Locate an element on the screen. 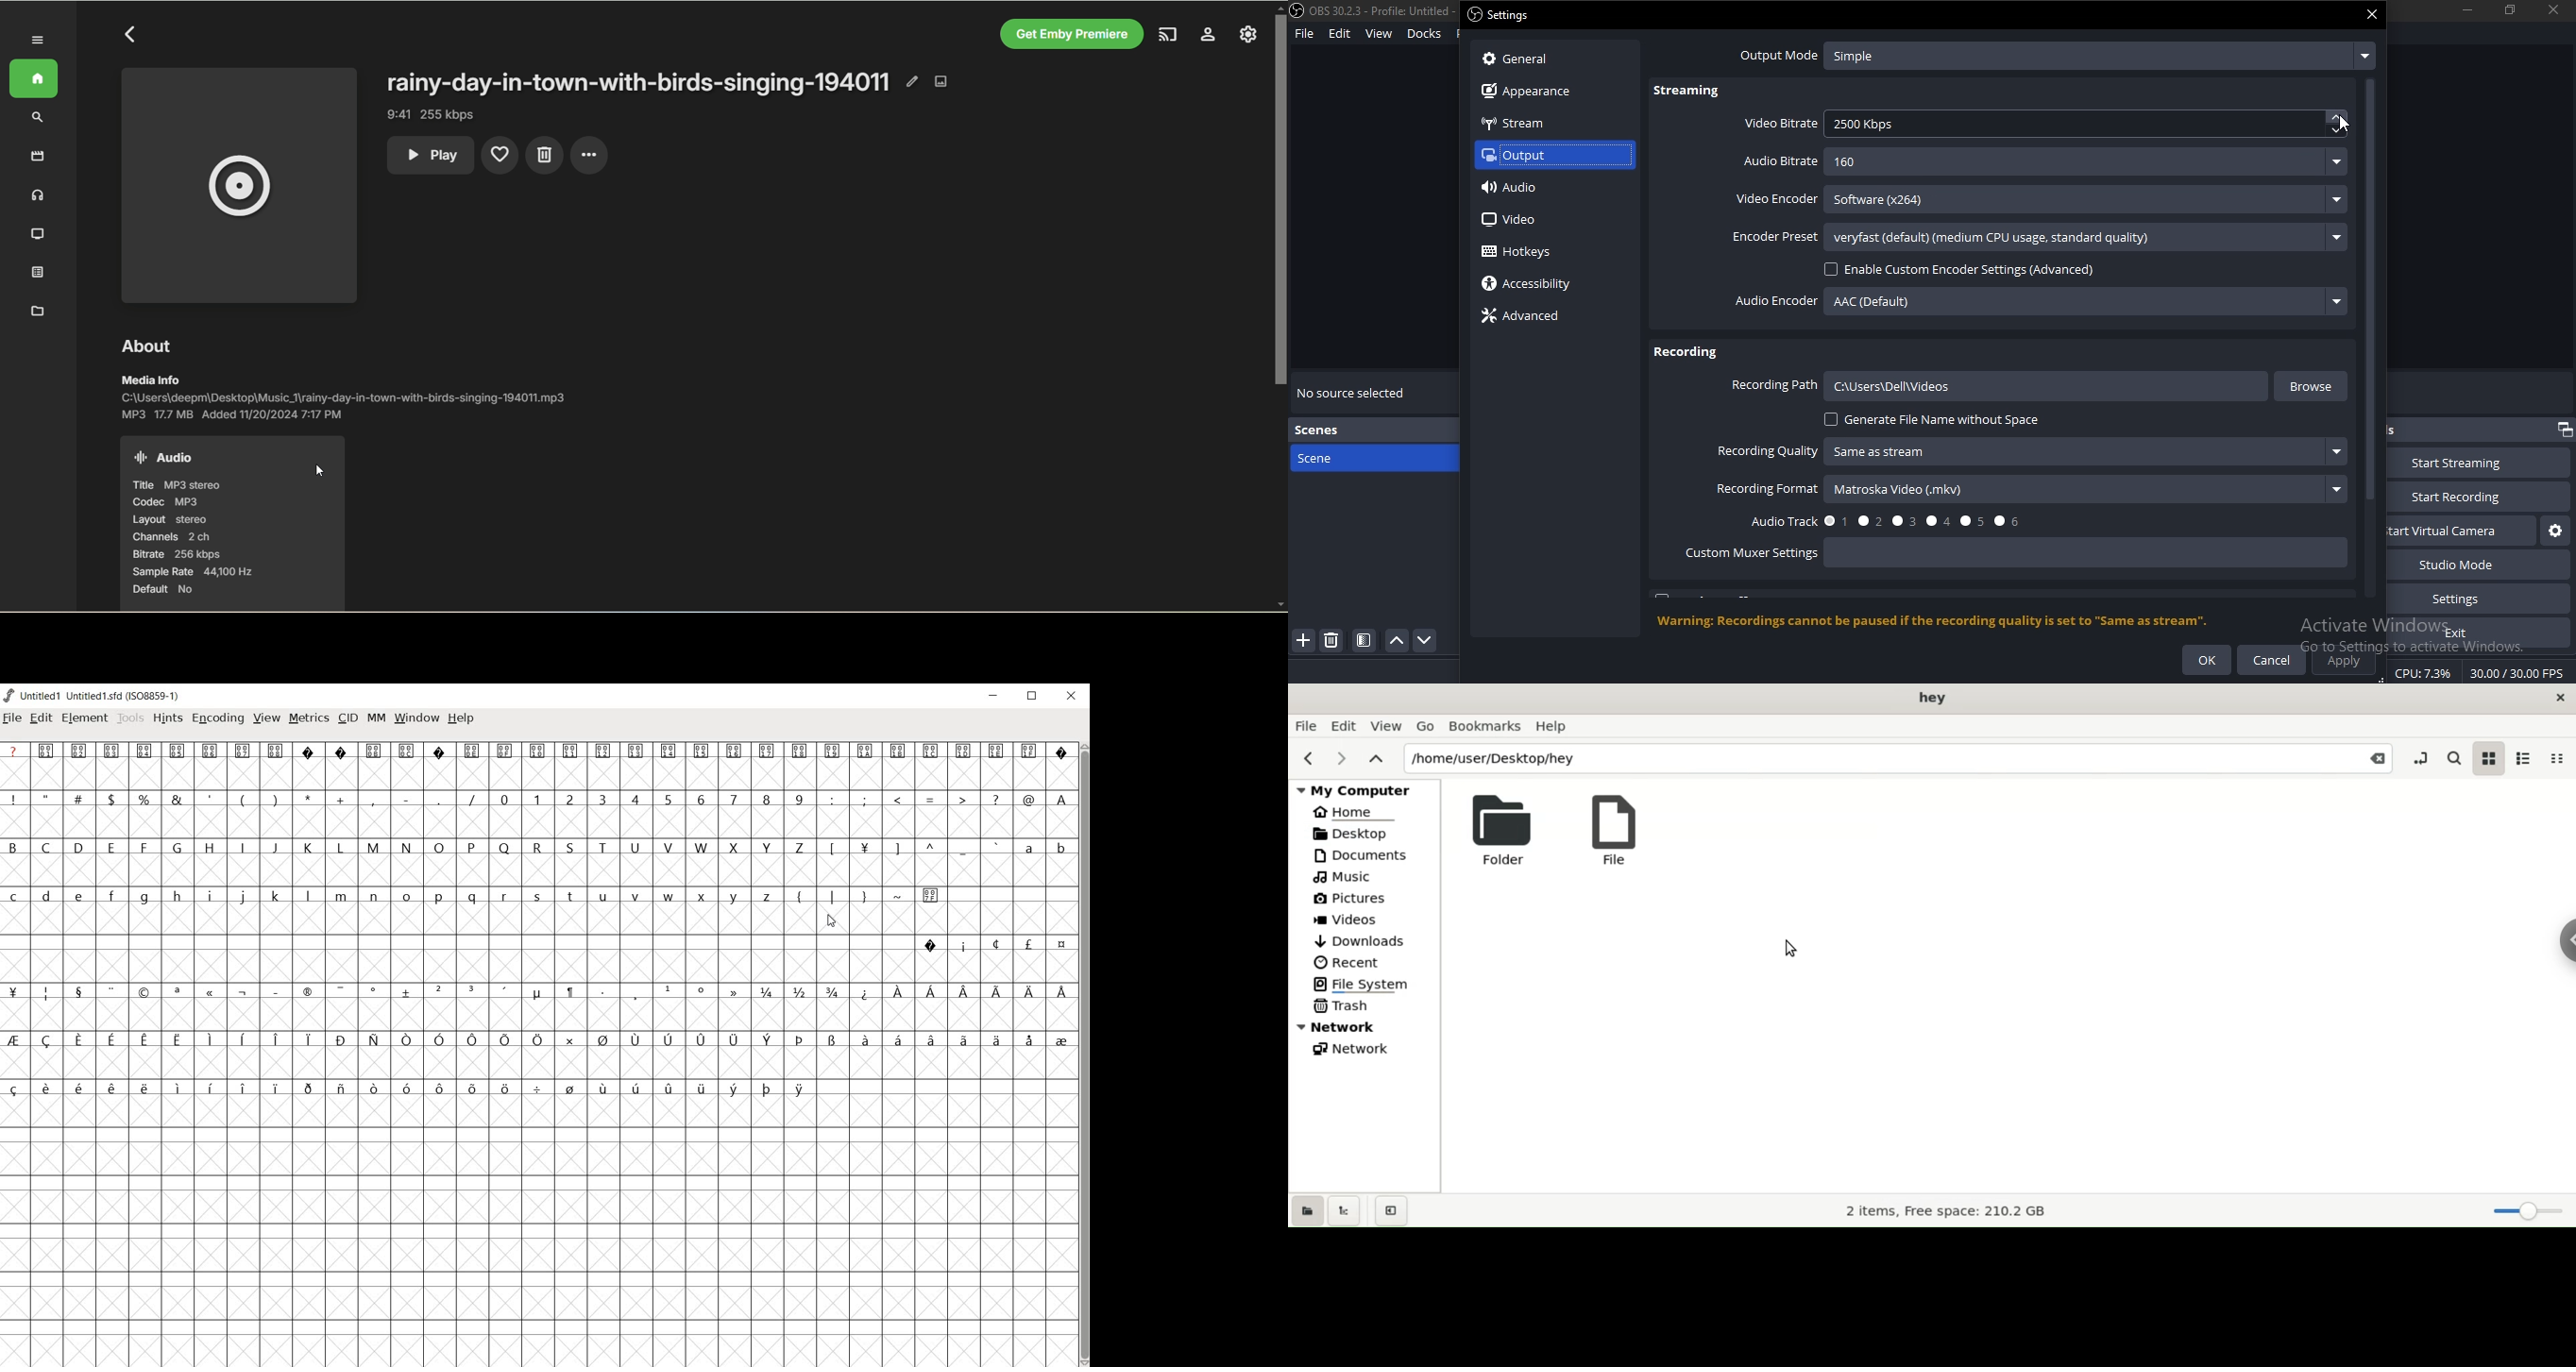 Image resolution: width=2576 pixels, height=1372 pixels. matroska Video (mkv) is located at coordinates (2089, 489).